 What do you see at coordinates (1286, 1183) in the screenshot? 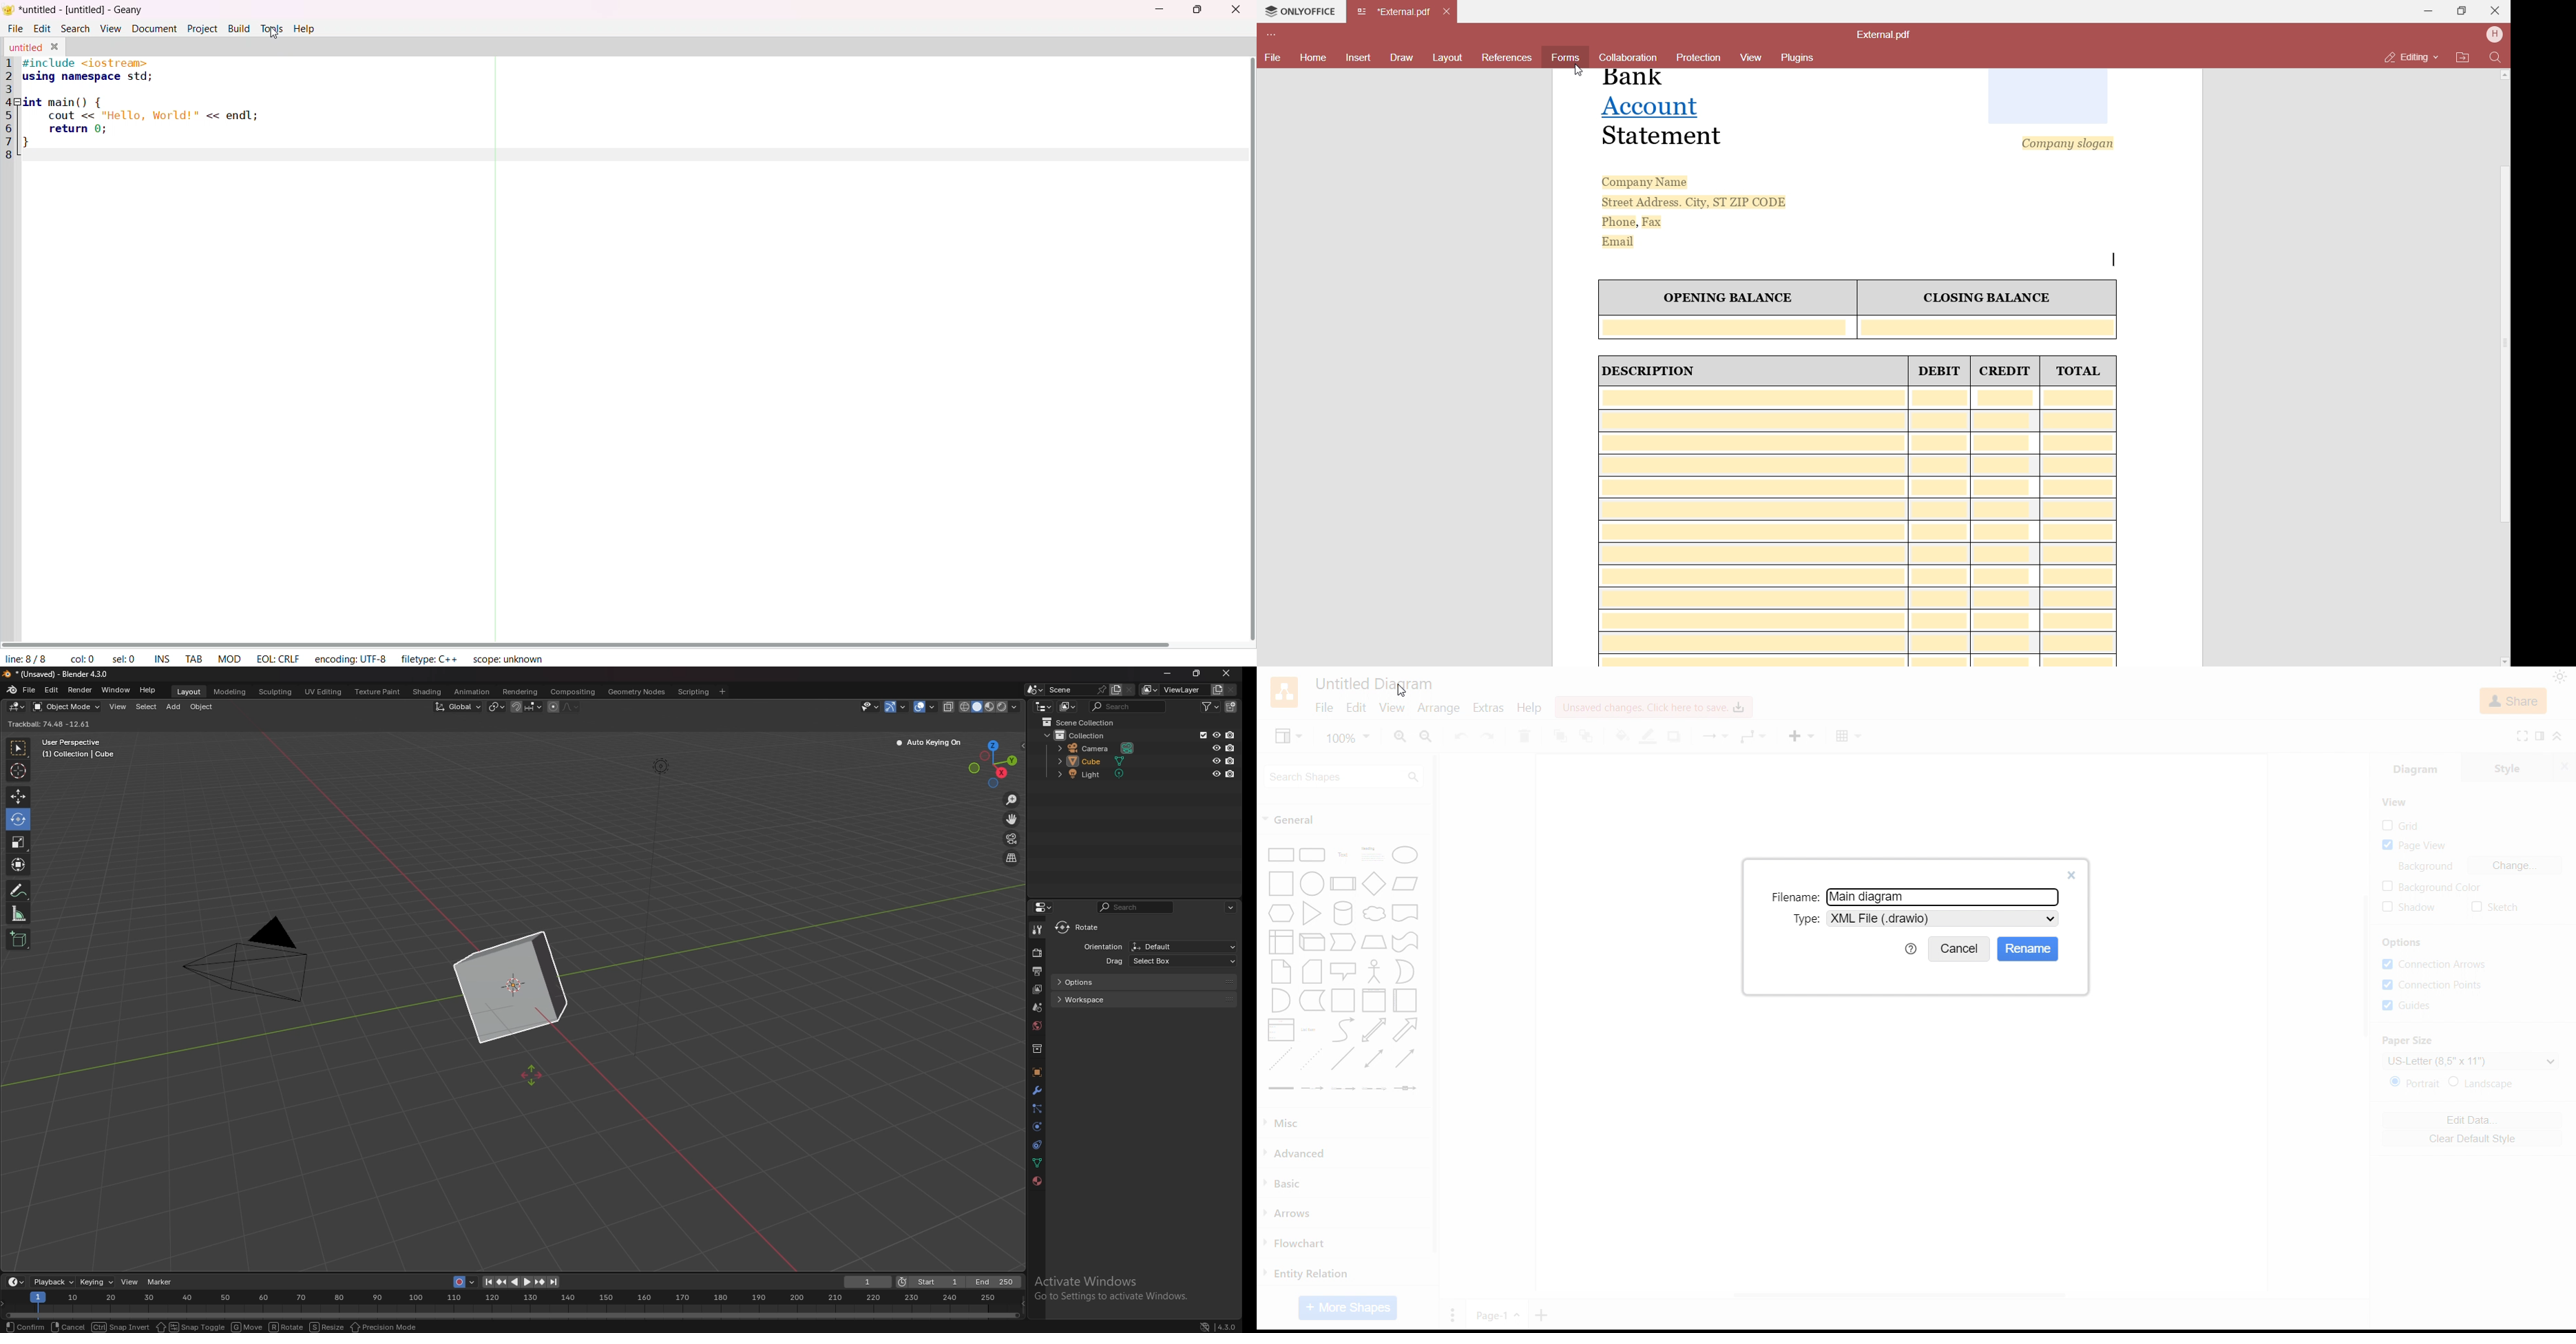
I see `Basic ` at bounding box center [1286, 1183].